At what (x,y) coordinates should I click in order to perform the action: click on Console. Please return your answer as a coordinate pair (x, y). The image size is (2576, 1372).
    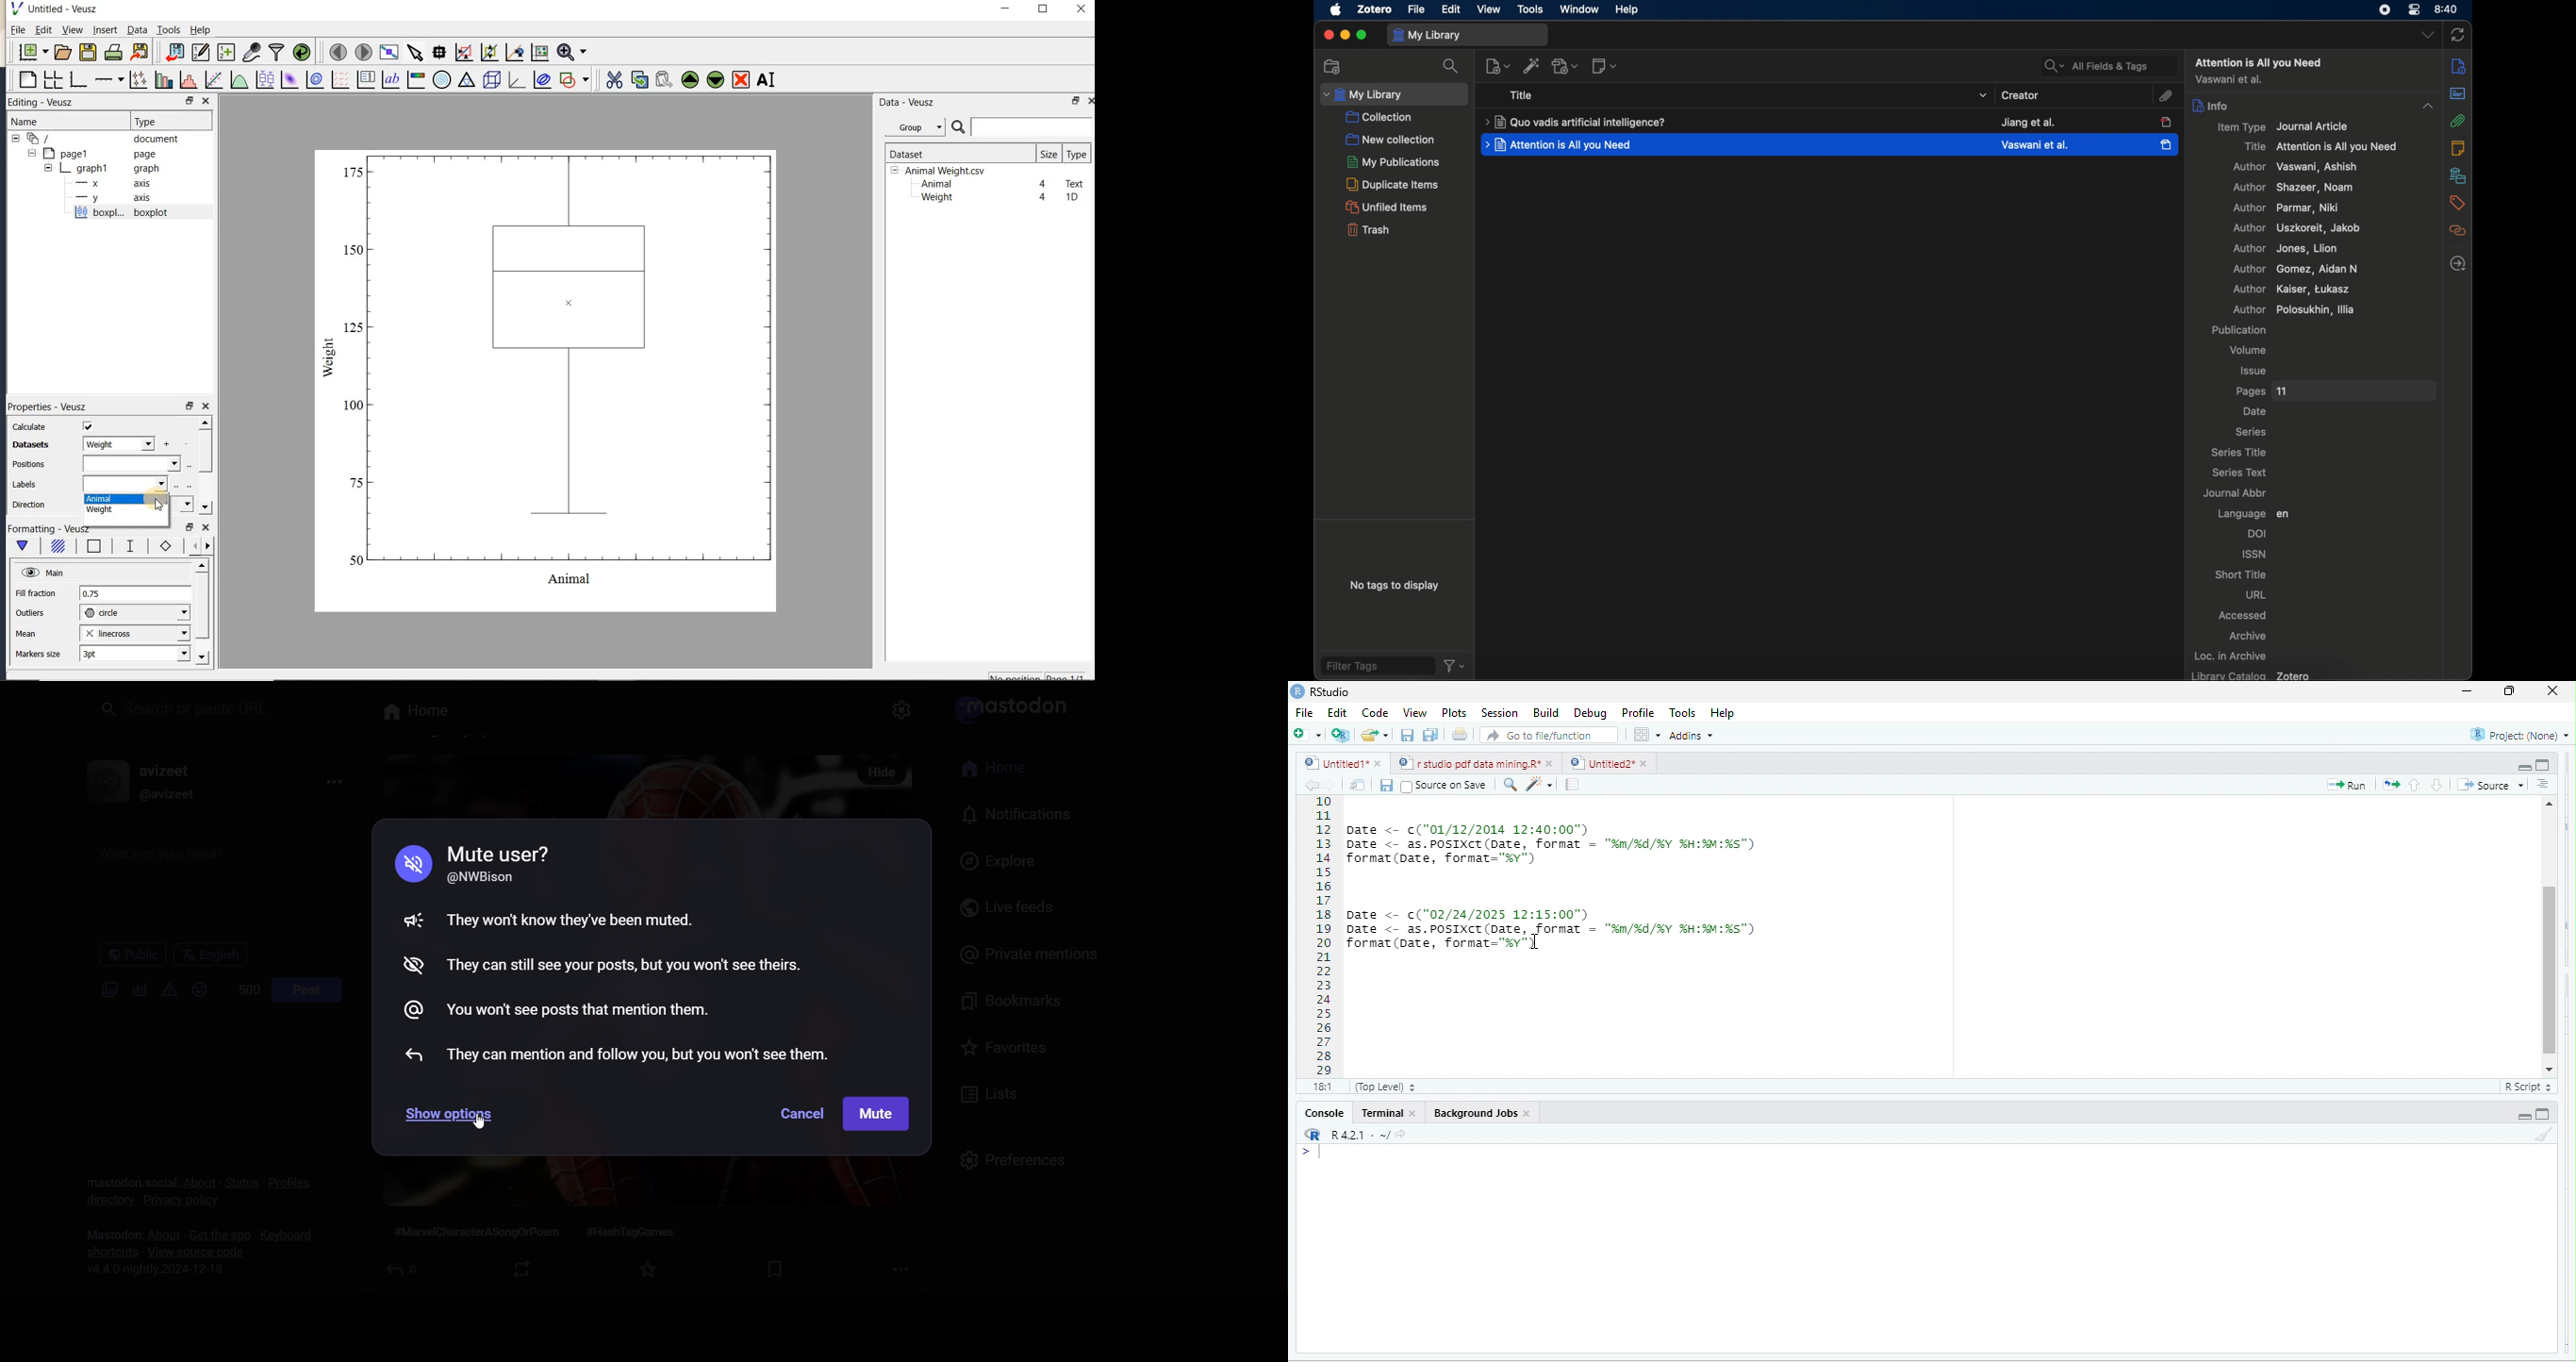
    Looking at the image, I should click on (1324, 1114).